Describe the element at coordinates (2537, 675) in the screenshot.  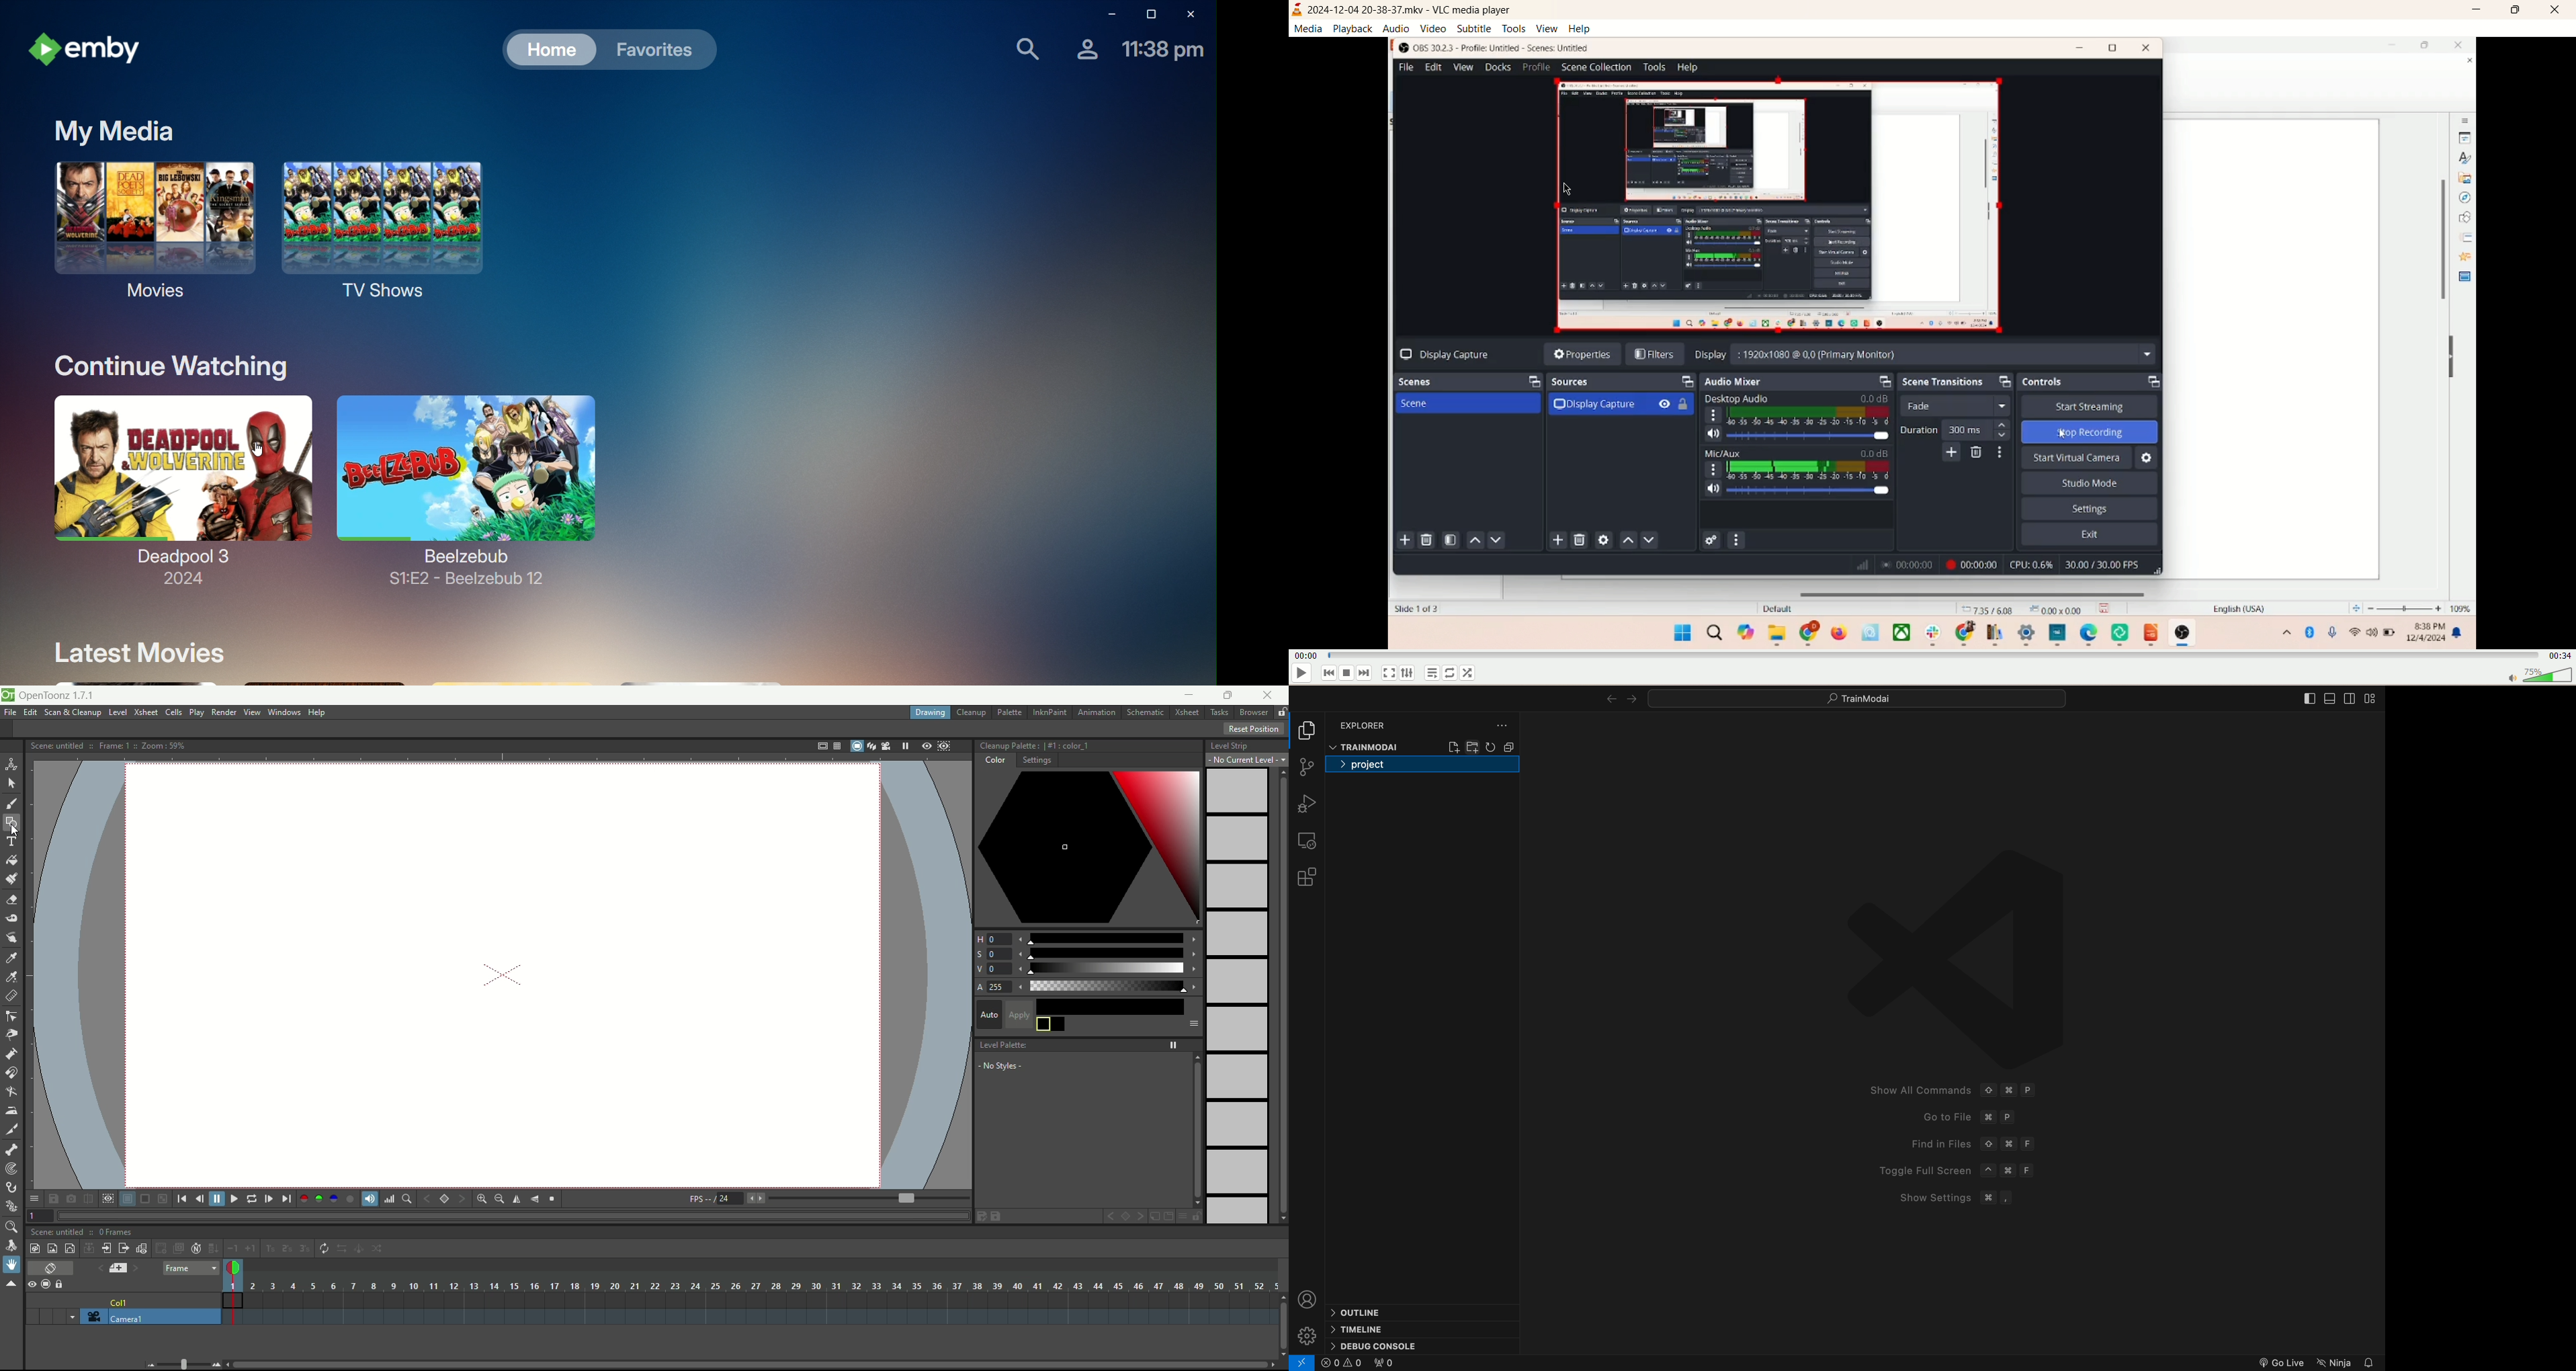
I see `volume bar` at that location.